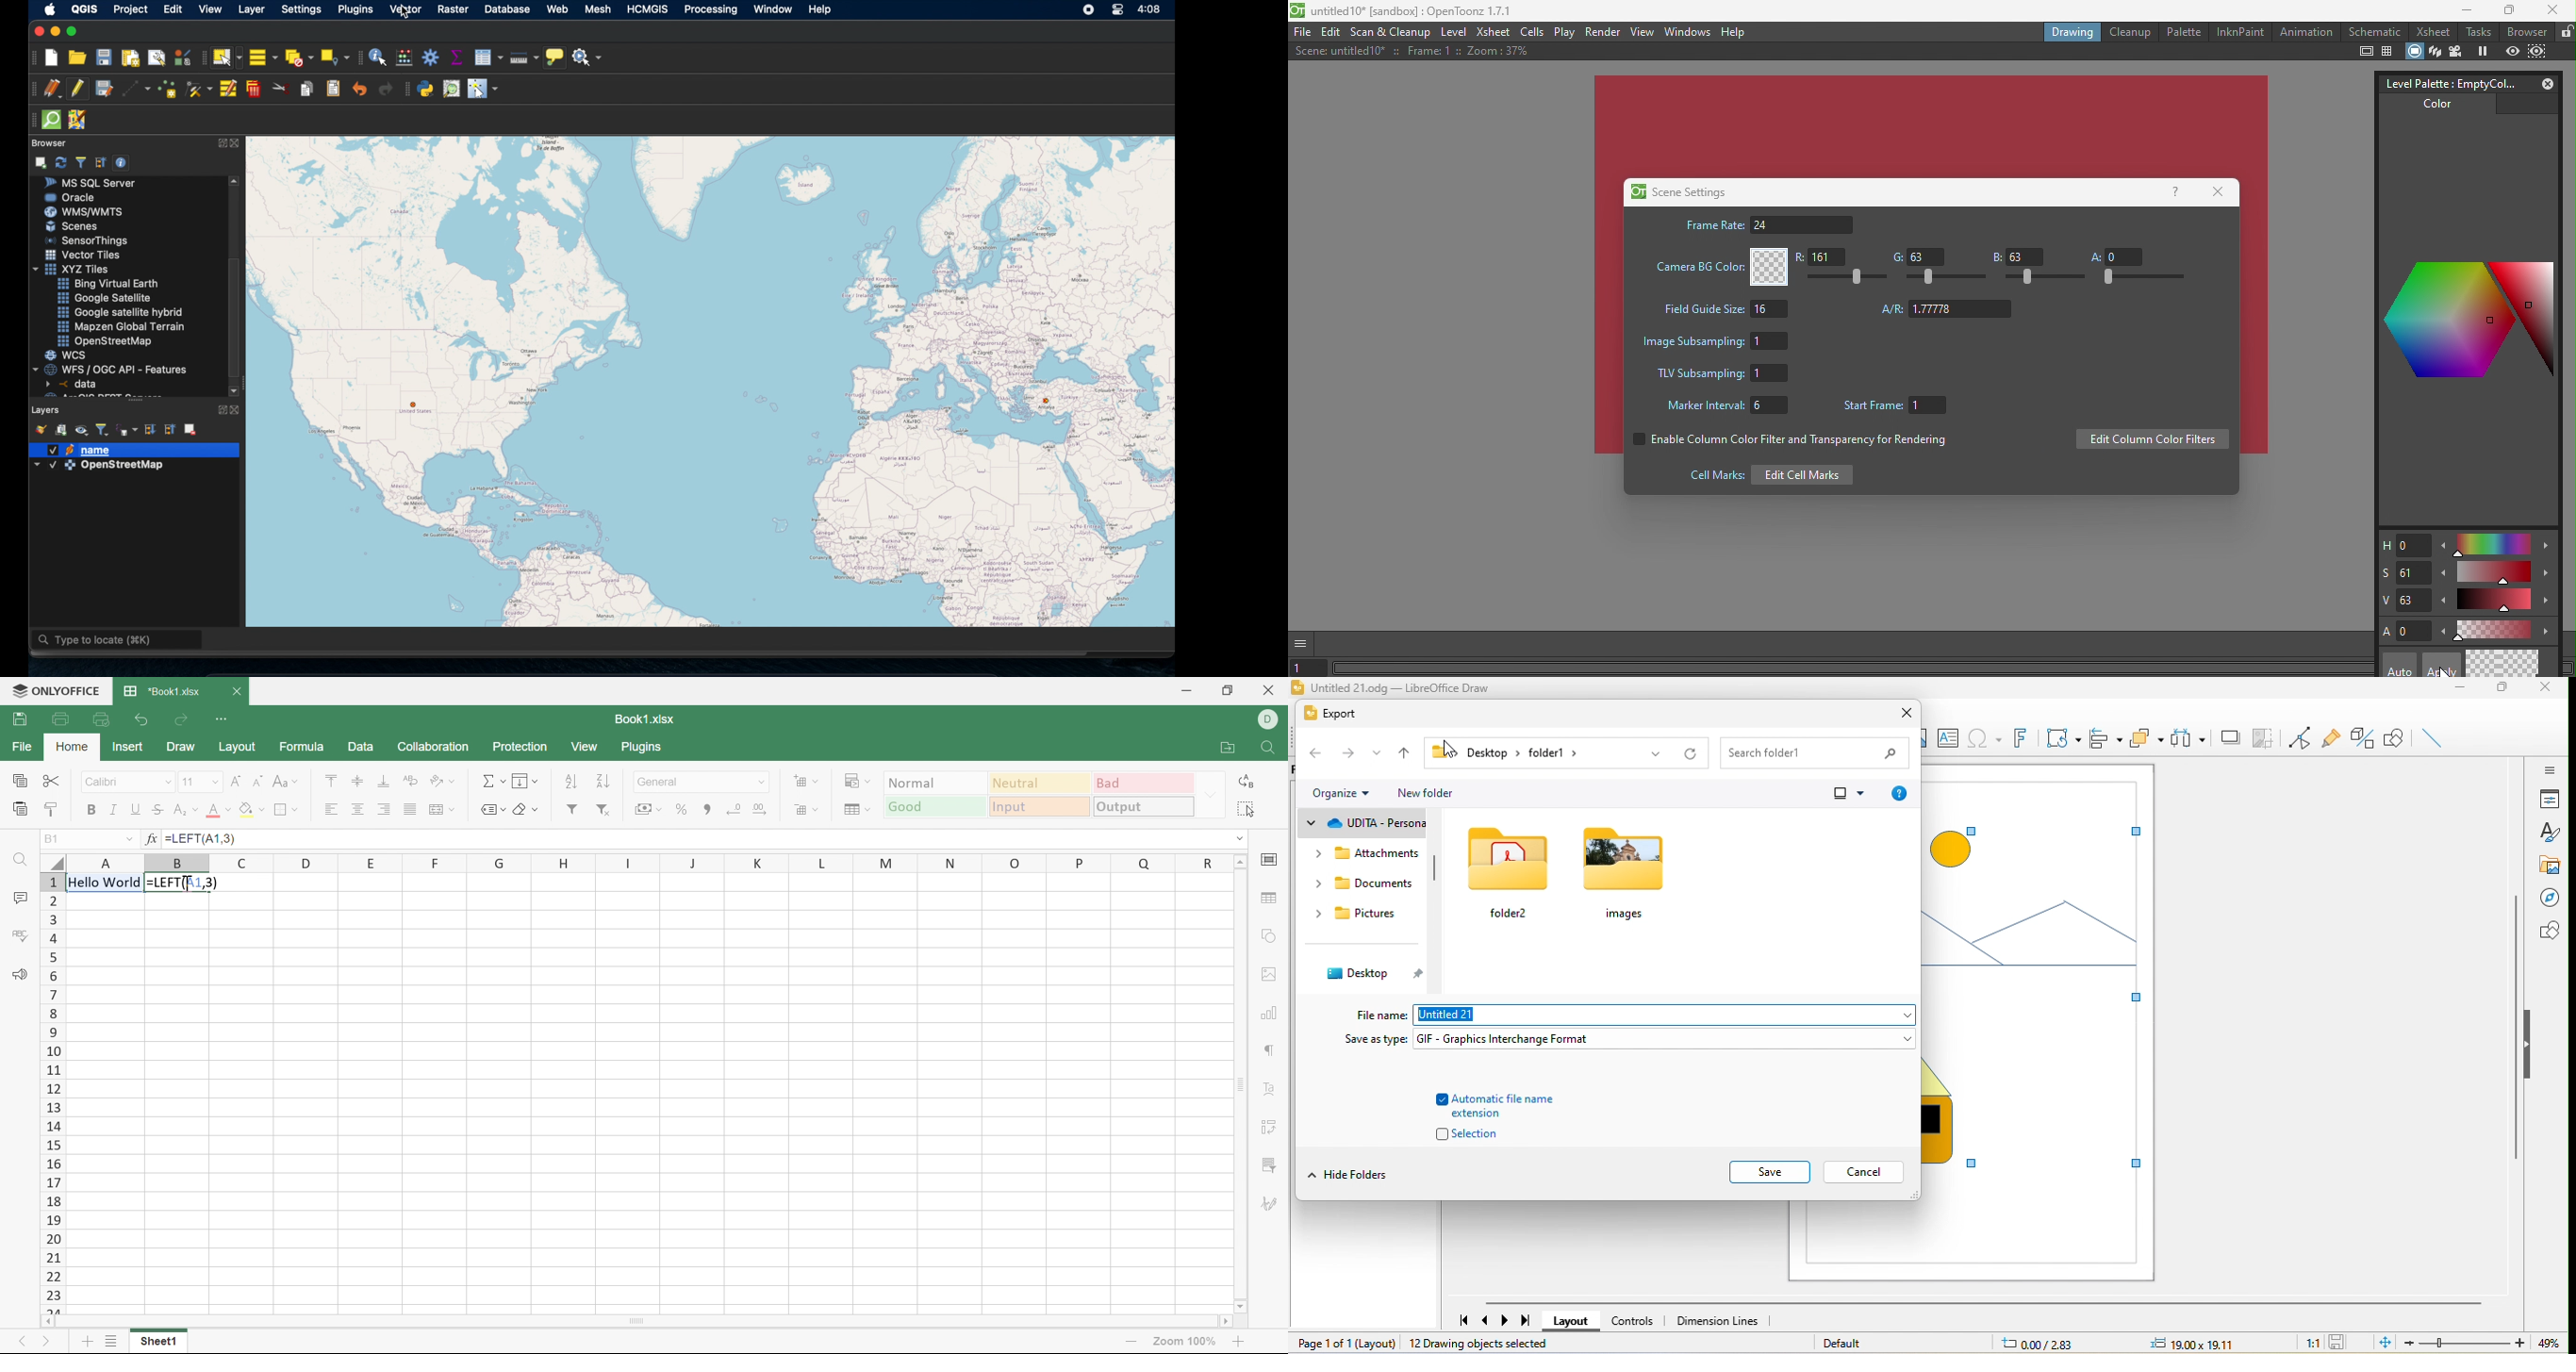 Image resolution: width=2576 pixels, height=1372 pixels. I want to click on List of sheets, so click(112, 1344).